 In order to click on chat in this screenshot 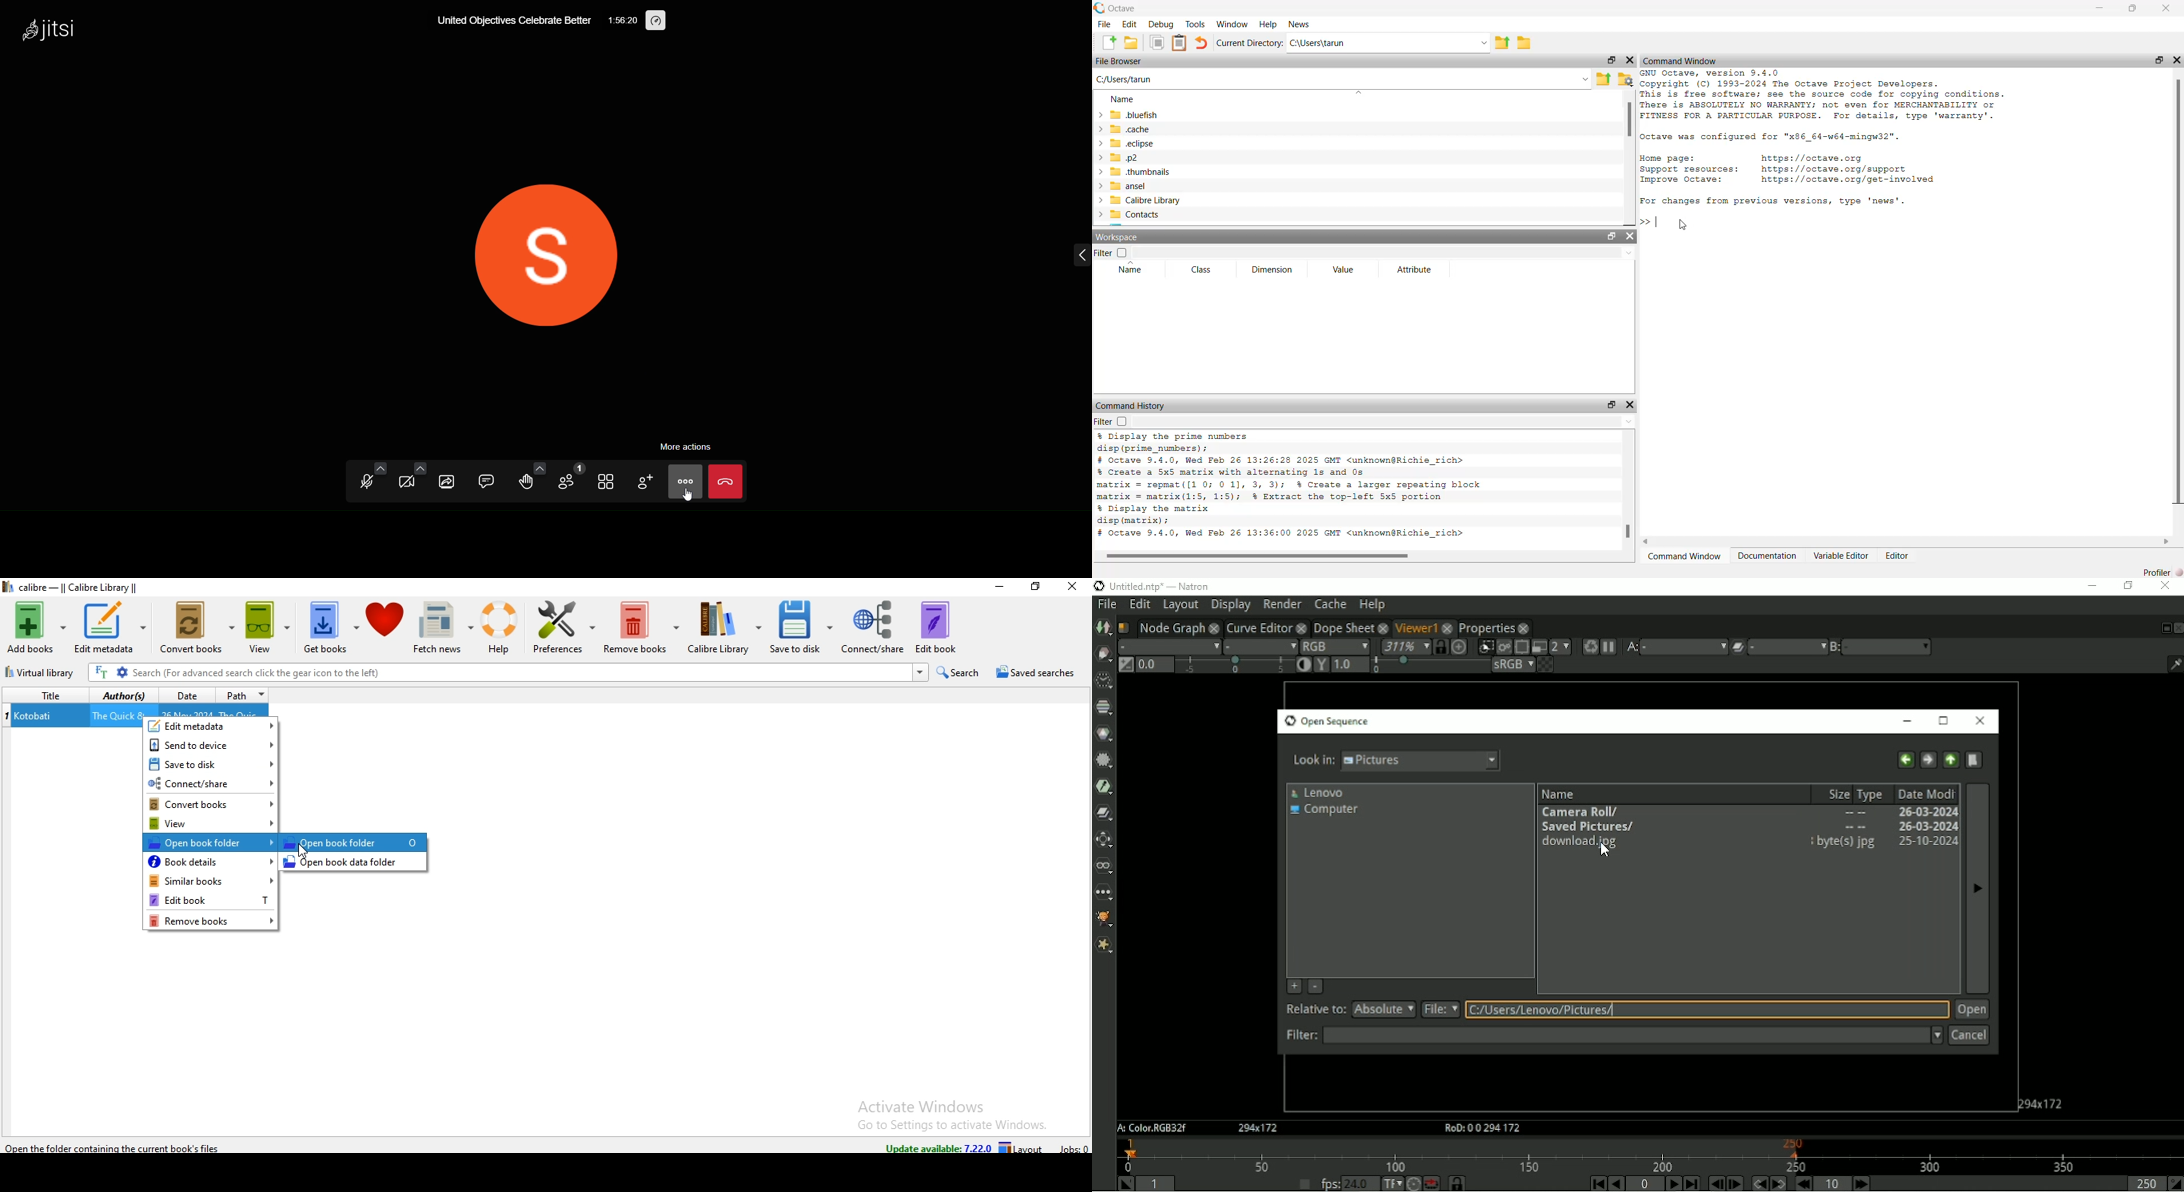, I will do `click(487, 483)`.